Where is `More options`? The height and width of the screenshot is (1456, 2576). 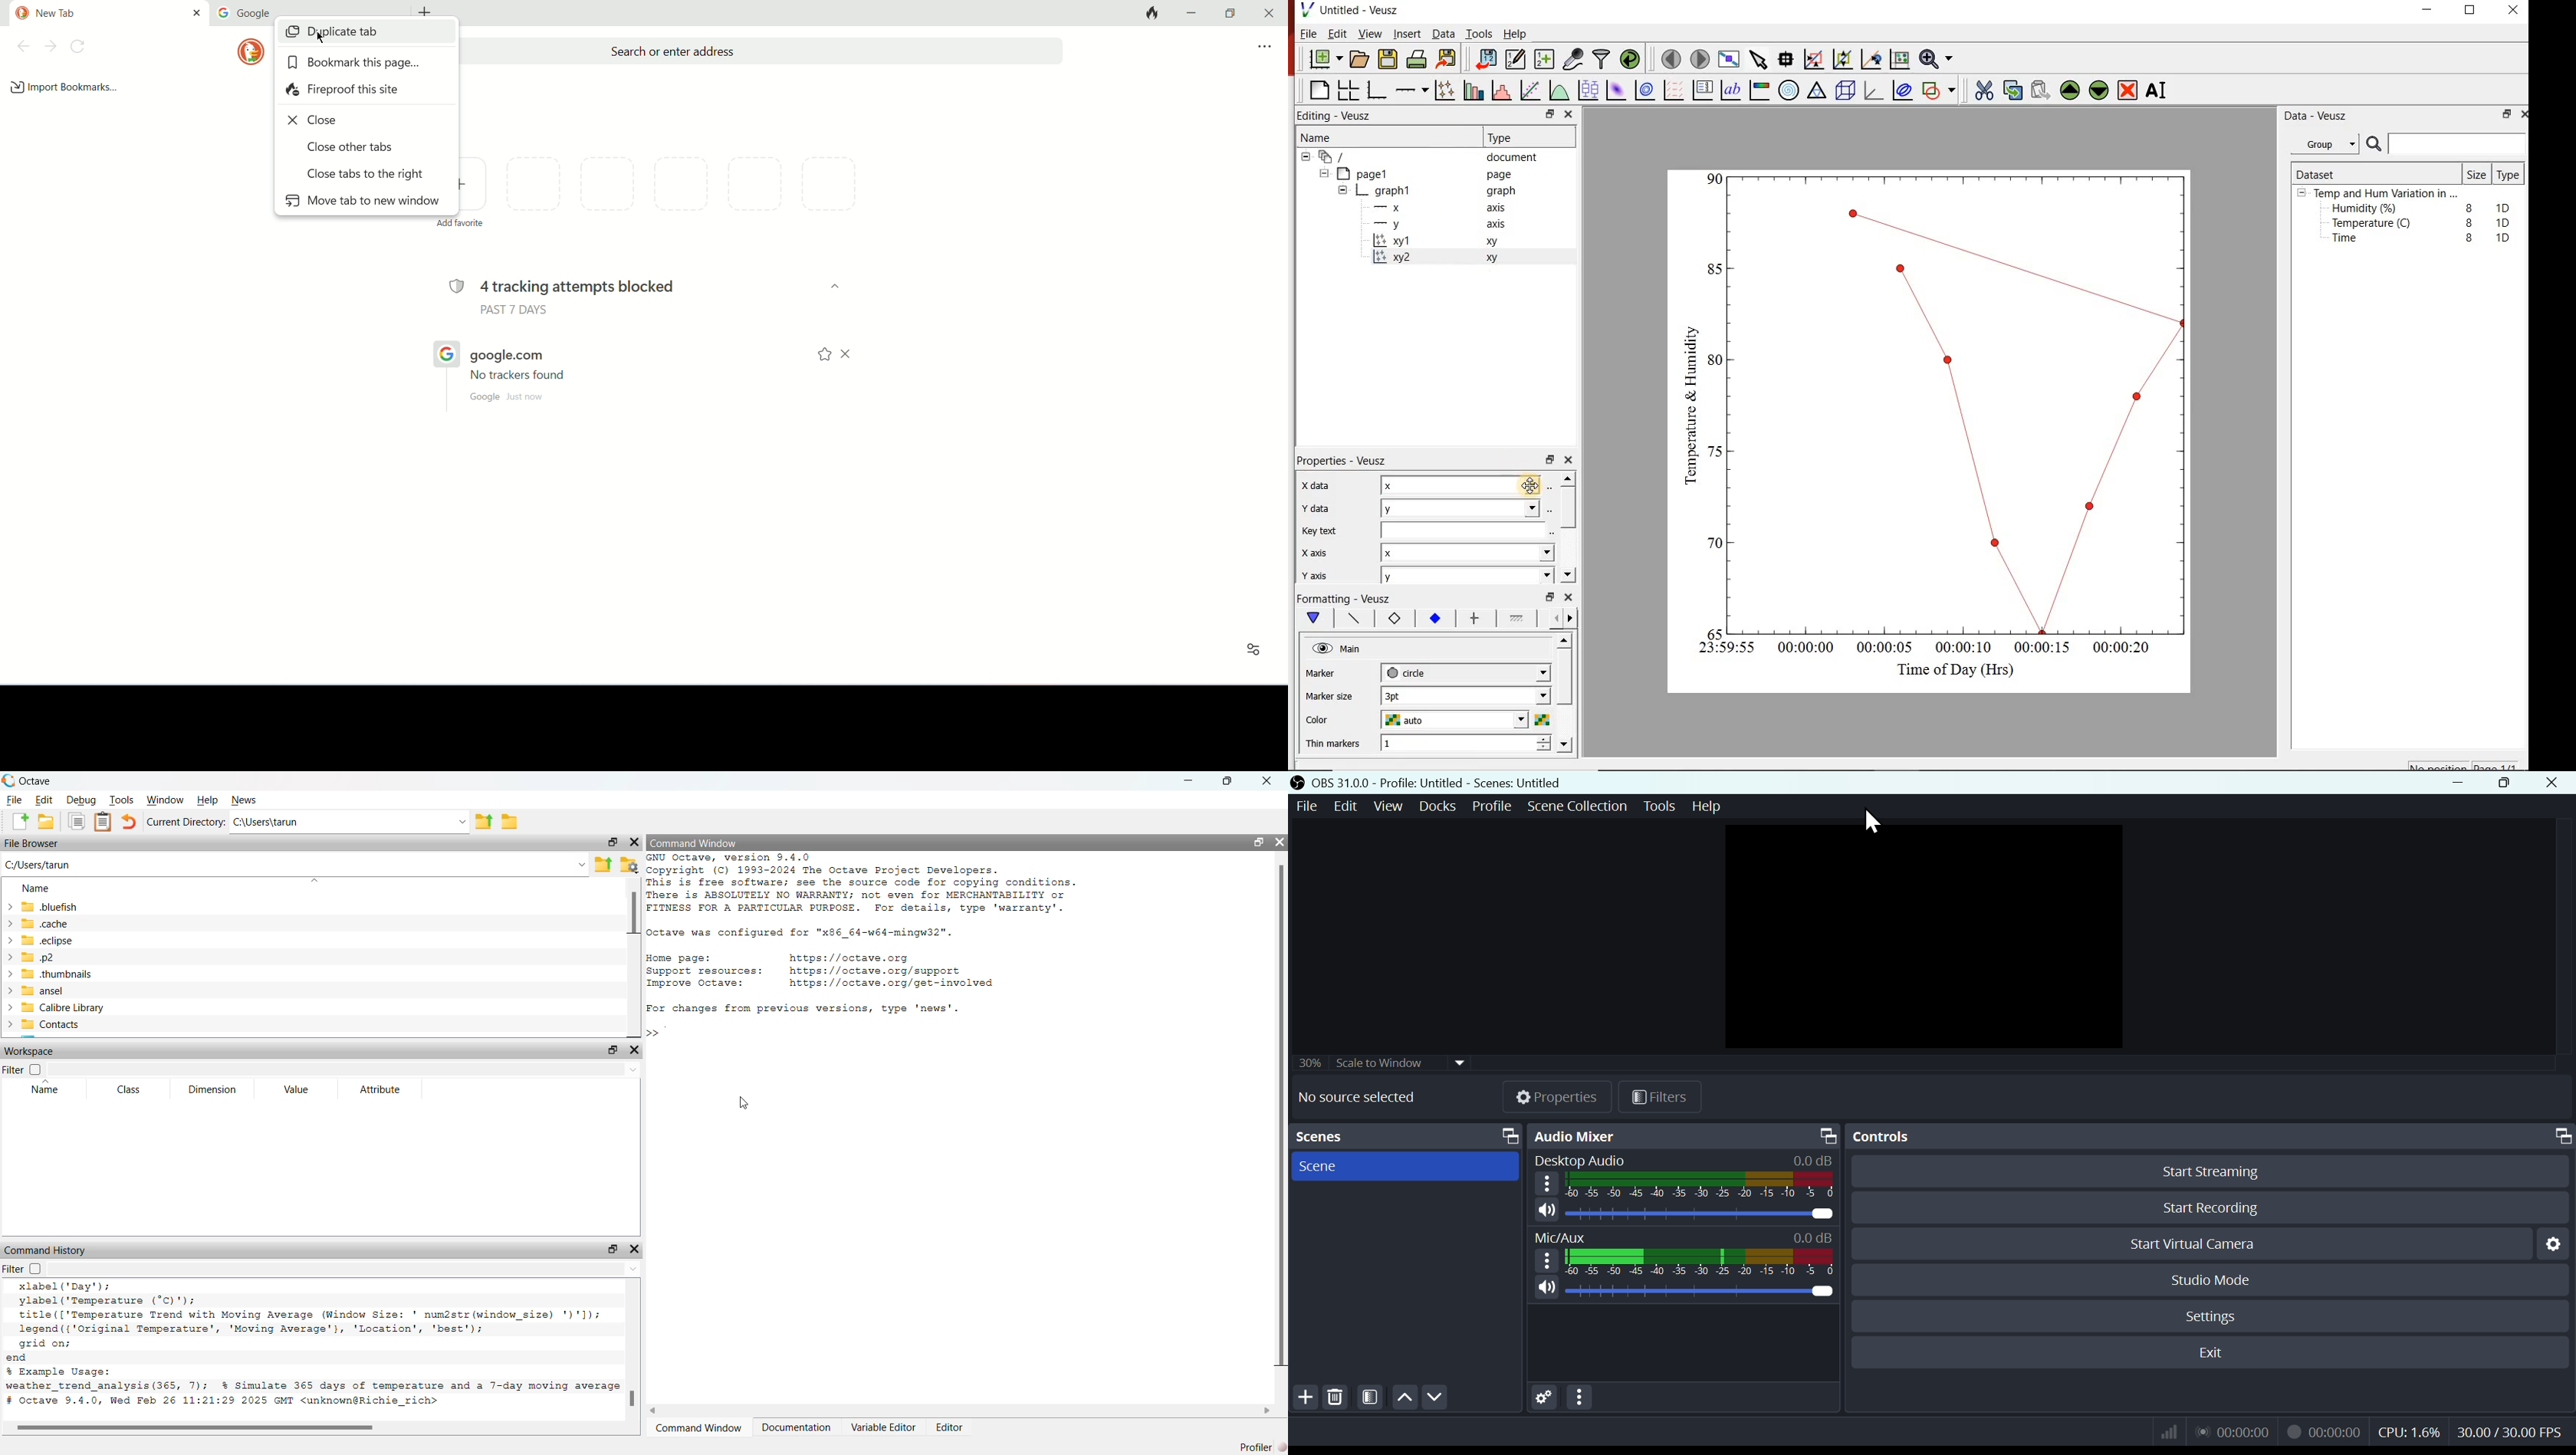
More options is located at coordinates (1580, 1399).